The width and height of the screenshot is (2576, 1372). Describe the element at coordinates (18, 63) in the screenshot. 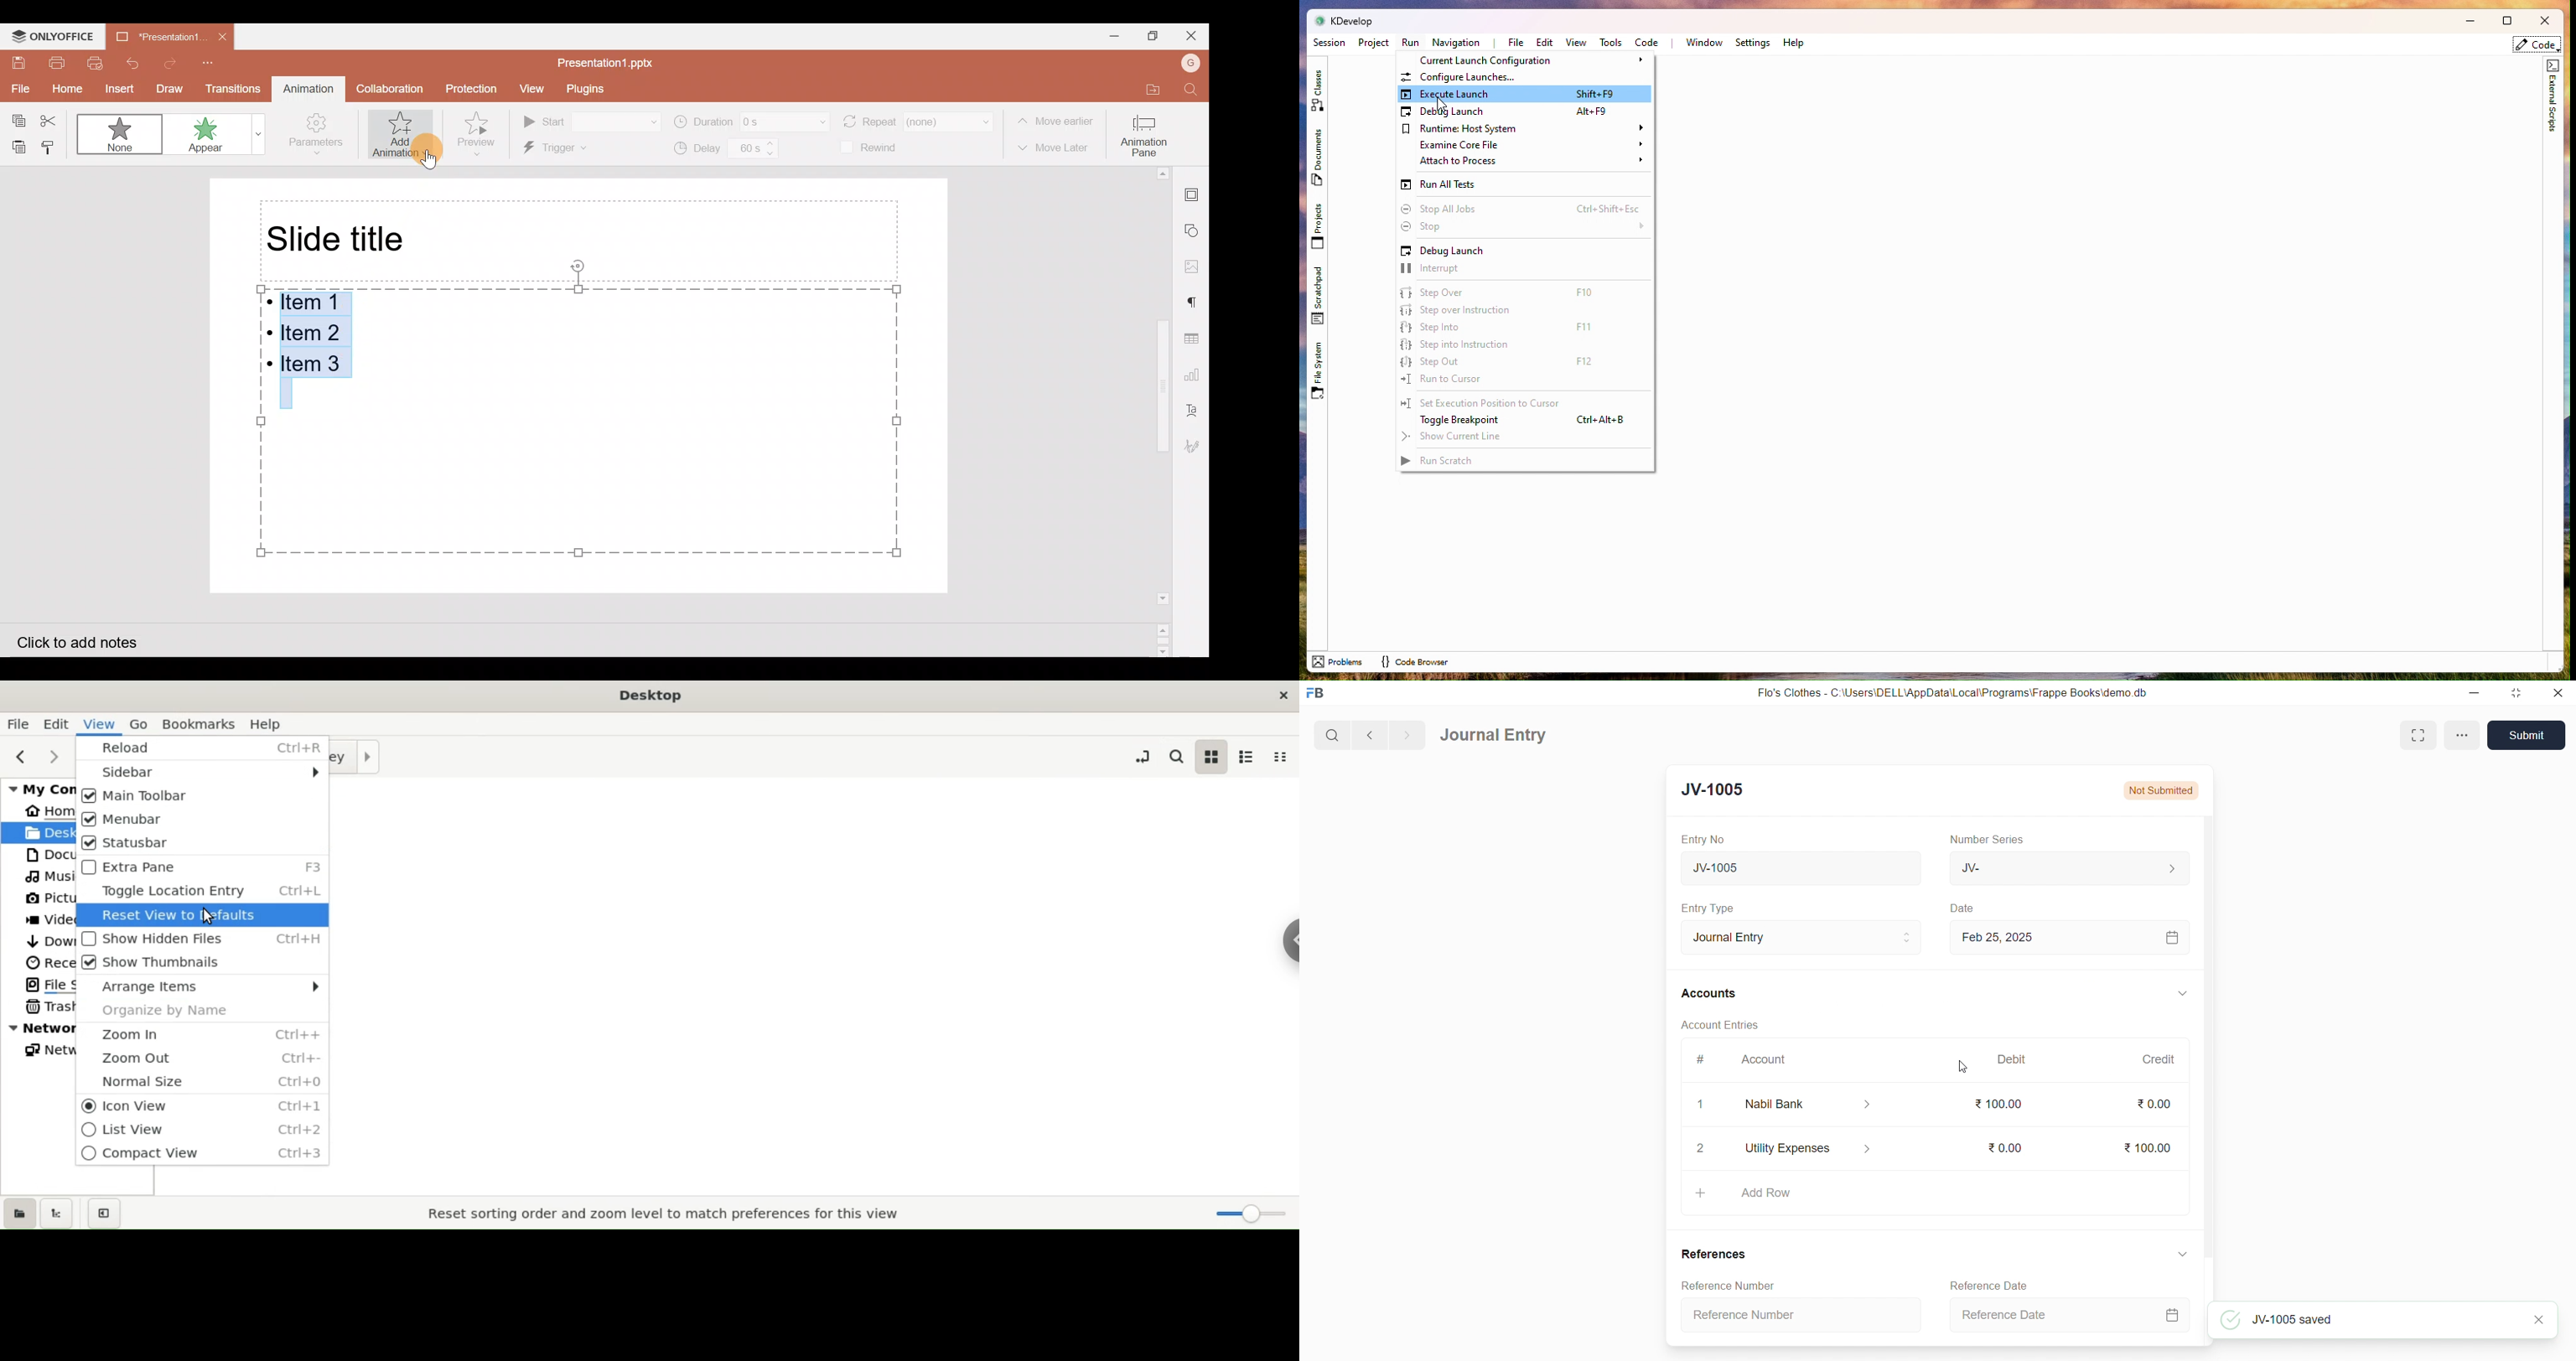

I see `Save` at that location.